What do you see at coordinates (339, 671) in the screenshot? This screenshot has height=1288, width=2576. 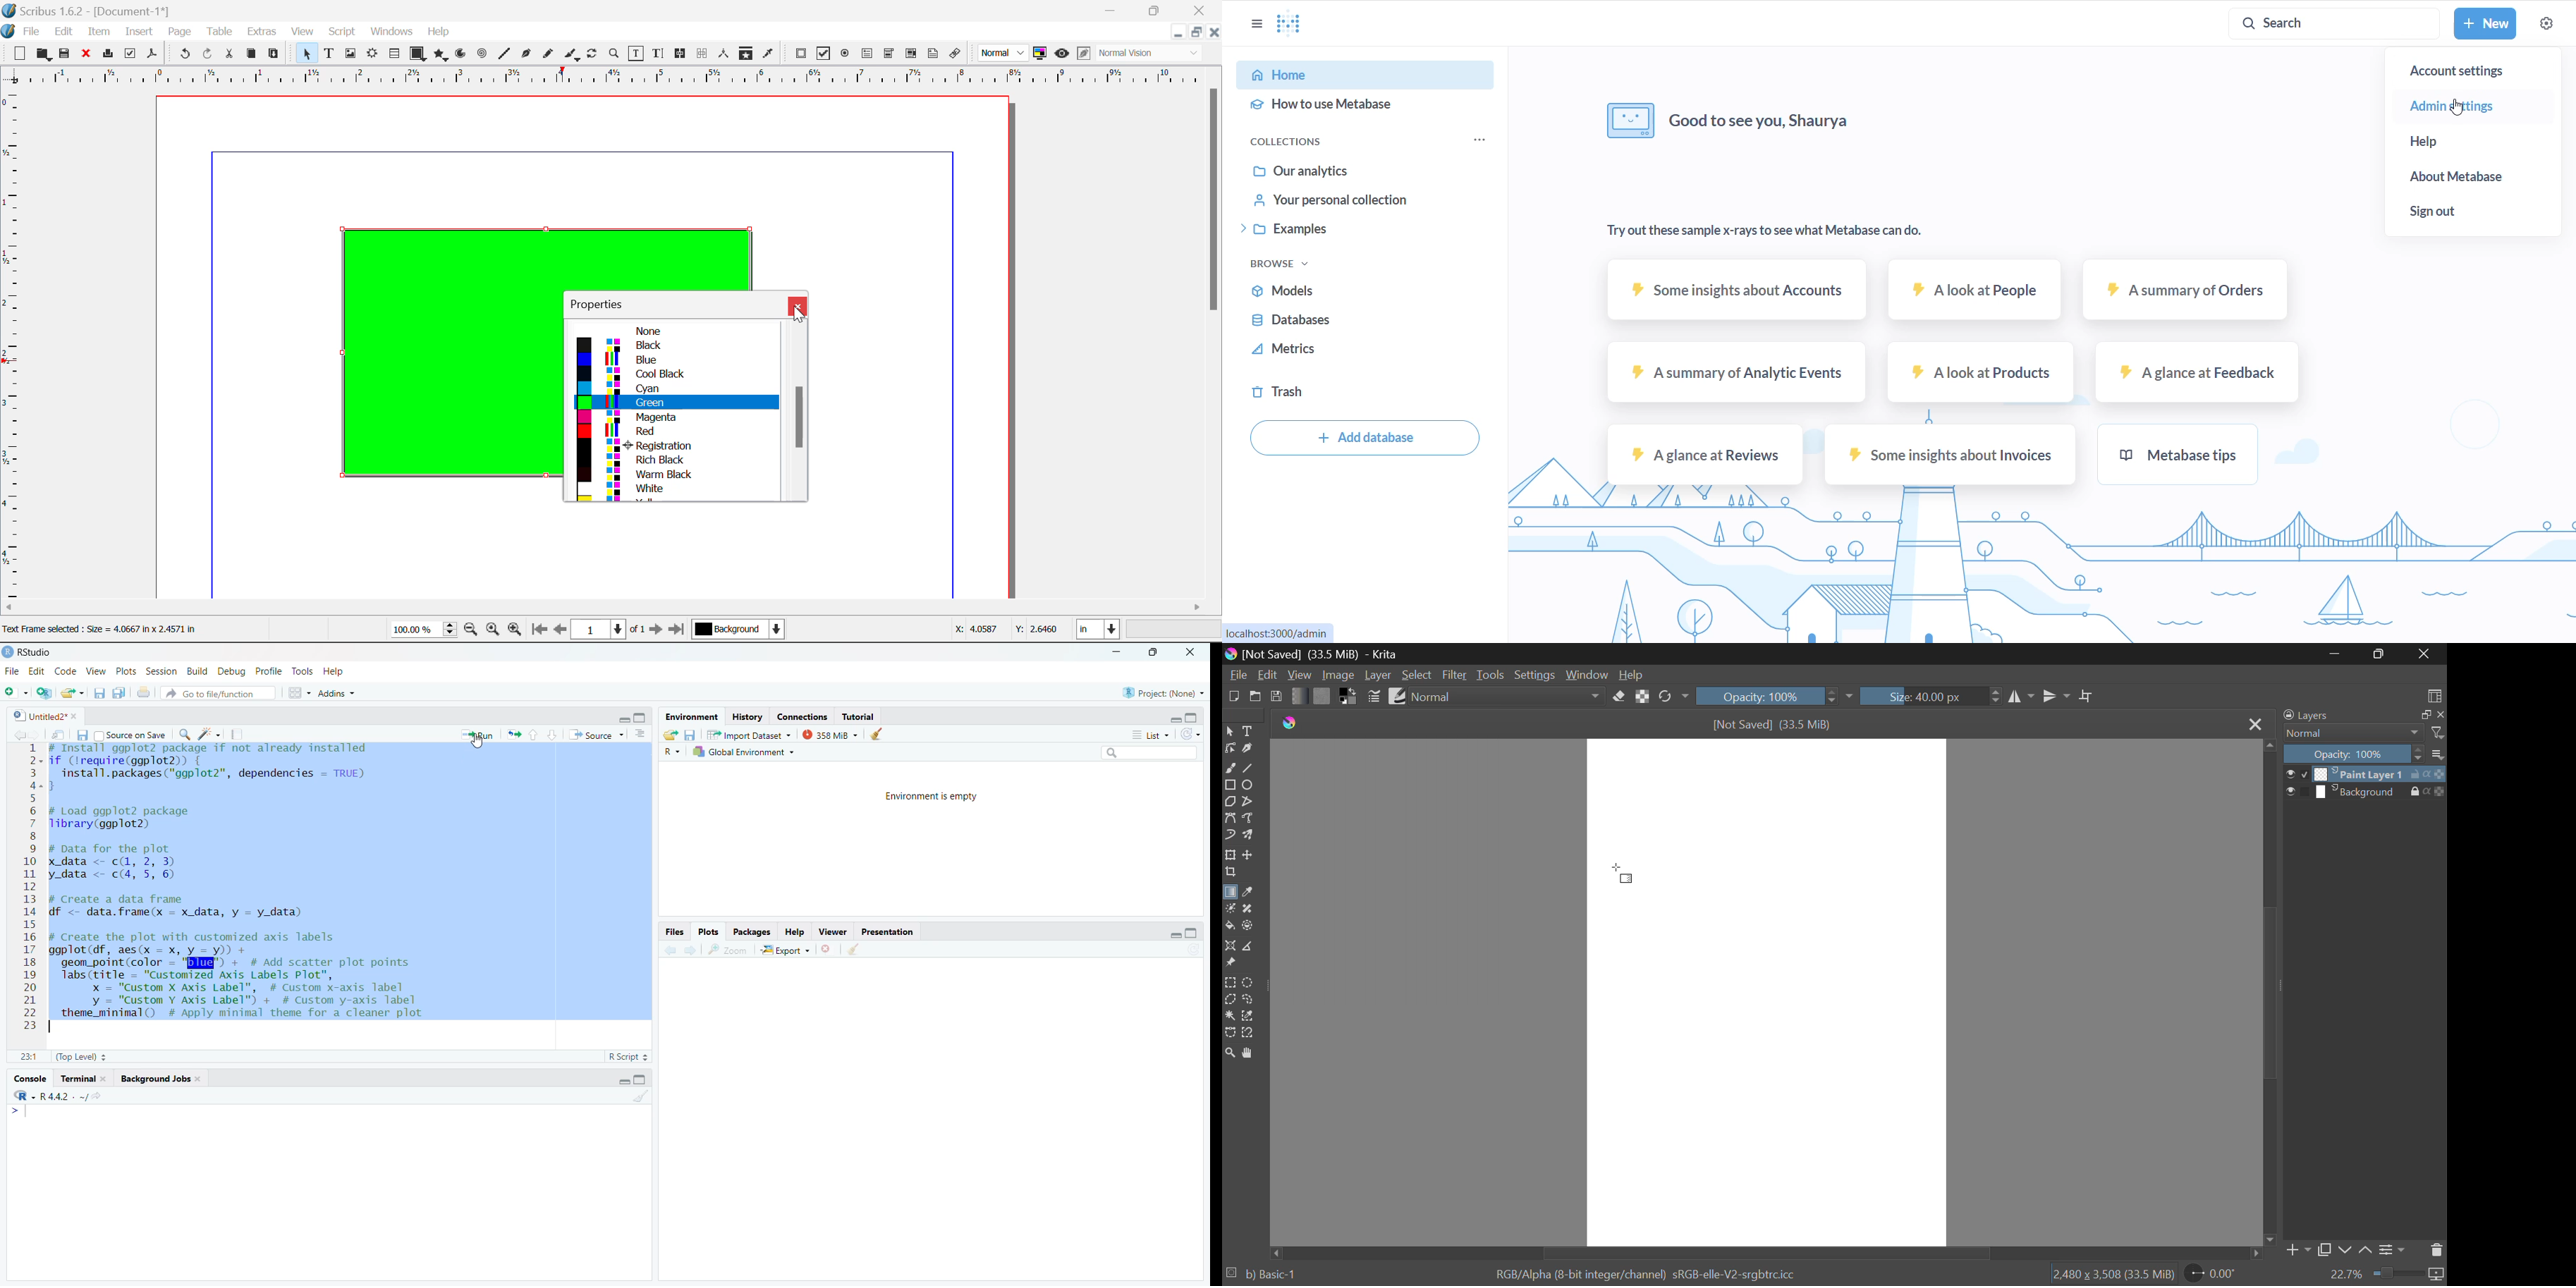 I see `Help` at bounding box center [339, 671].